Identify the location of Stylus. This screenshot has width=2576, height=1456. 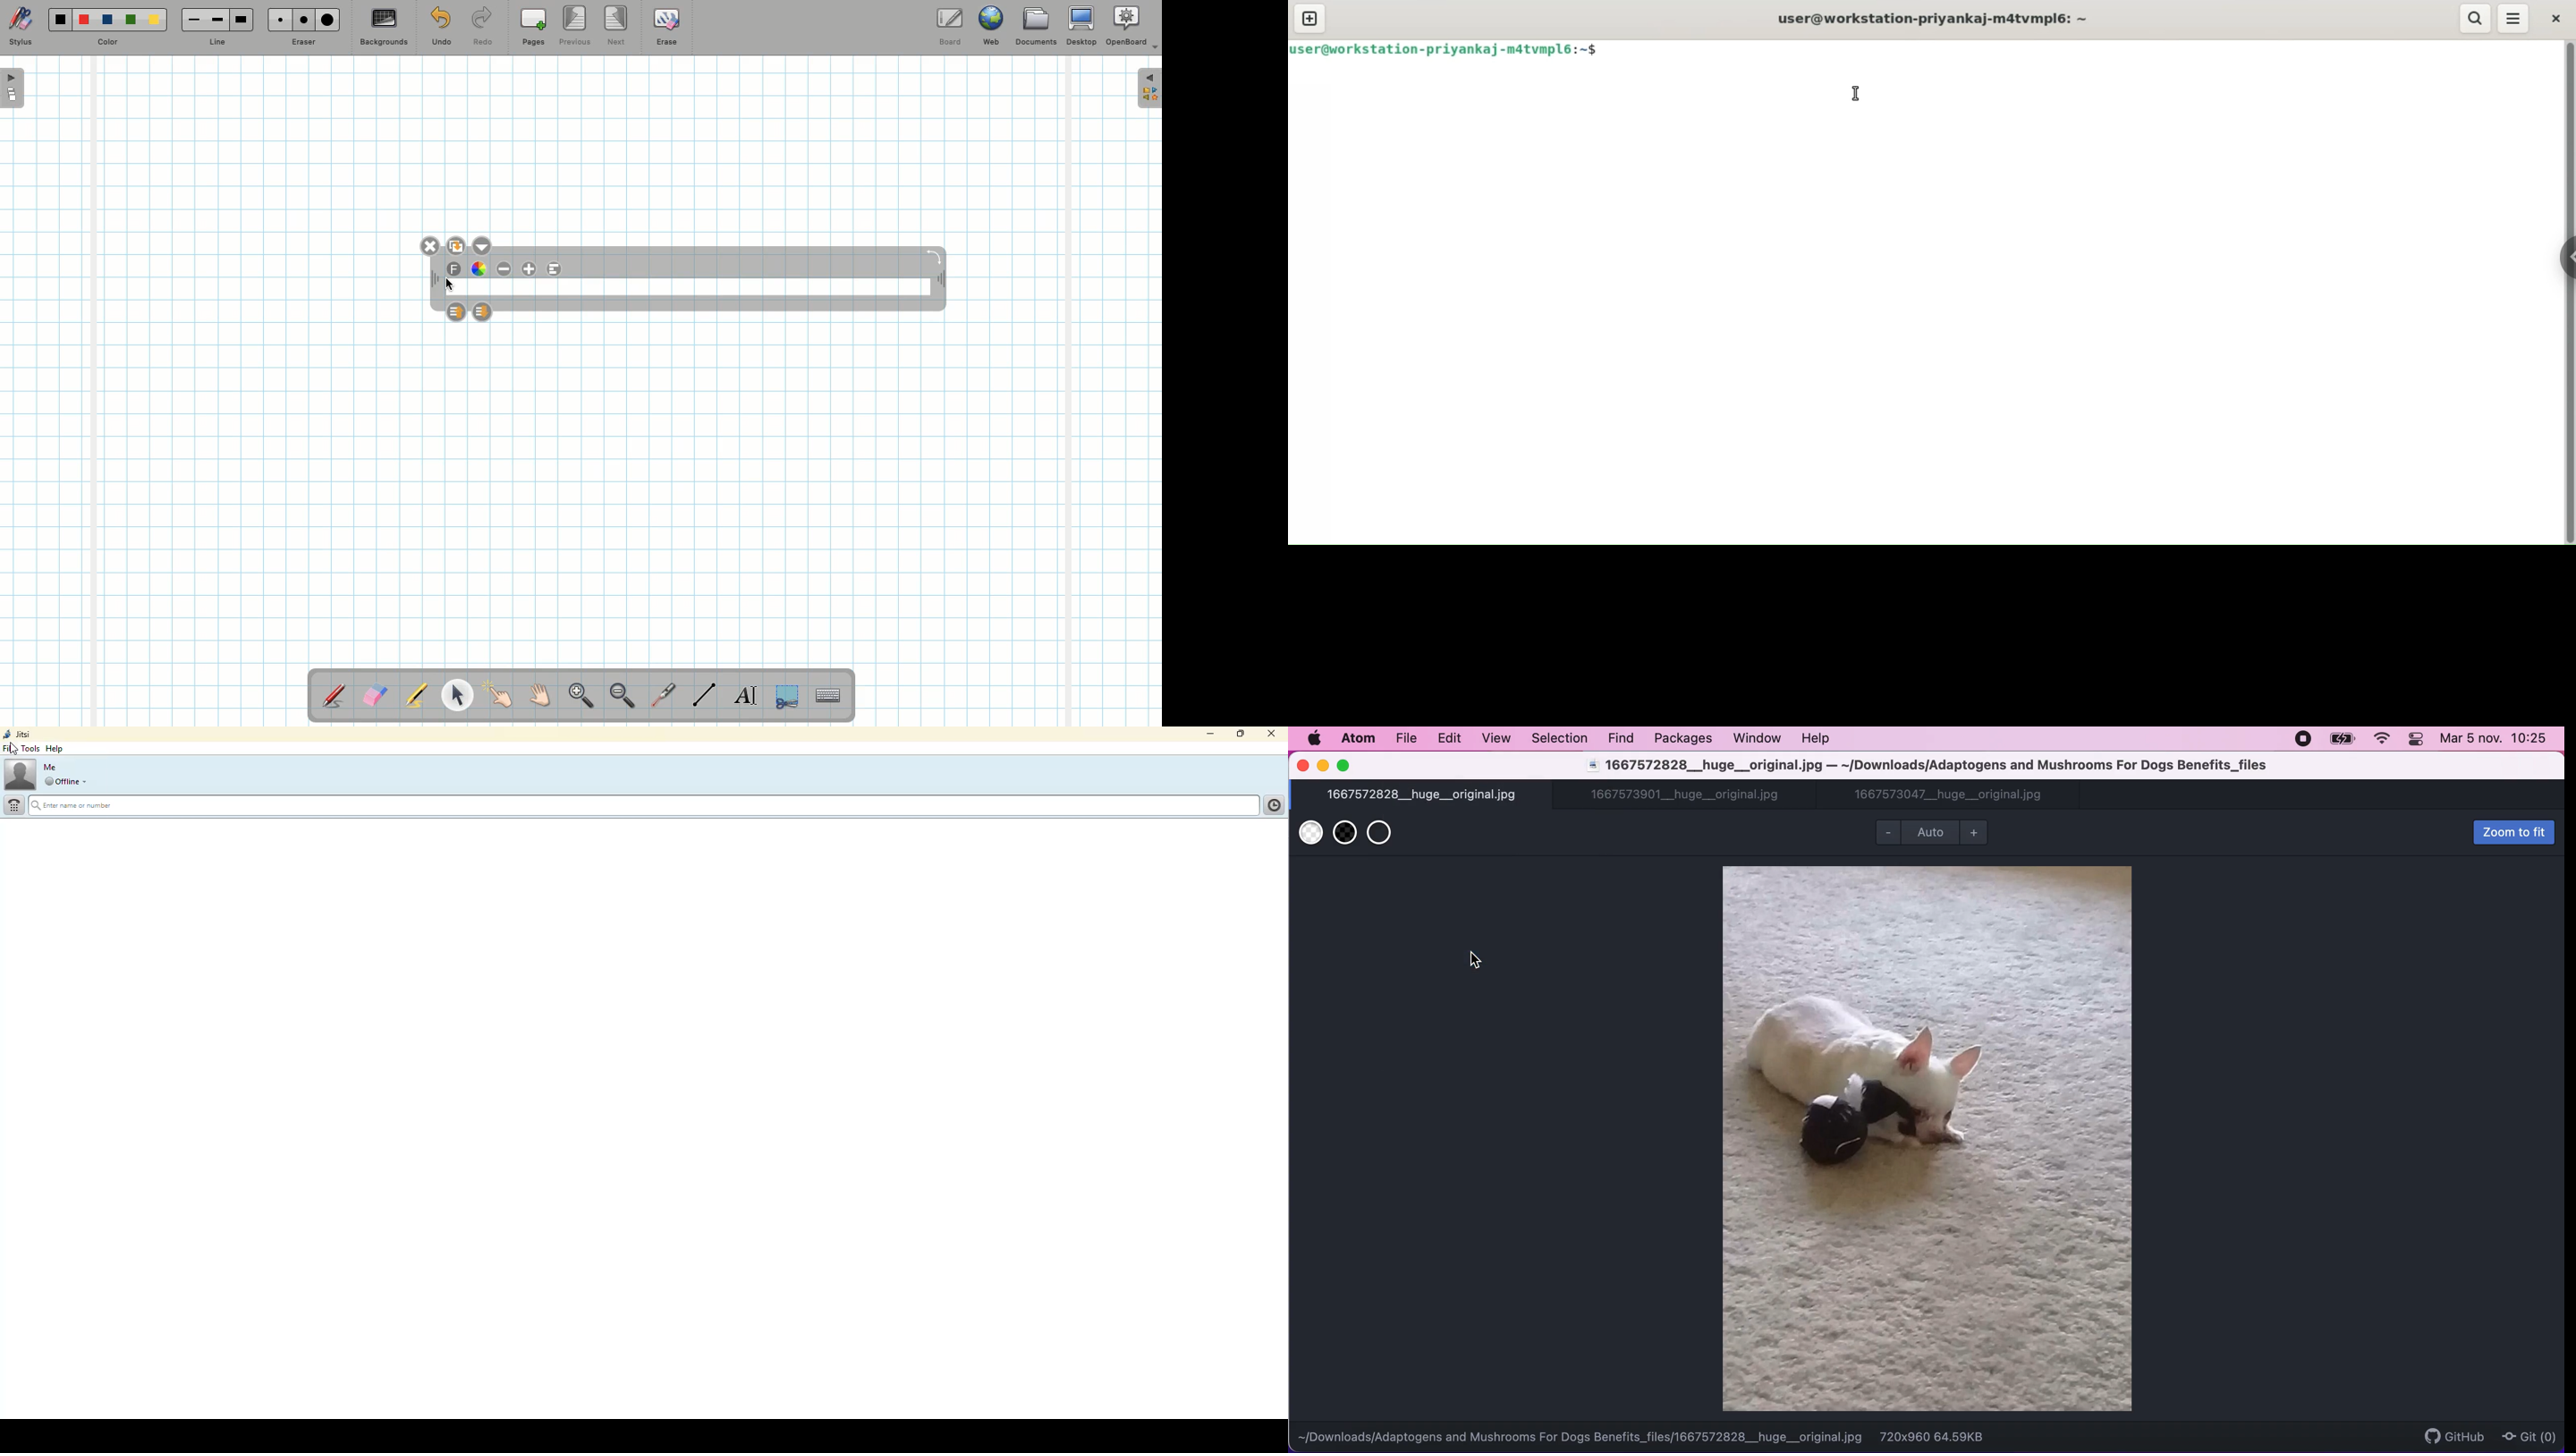
(335, 695).